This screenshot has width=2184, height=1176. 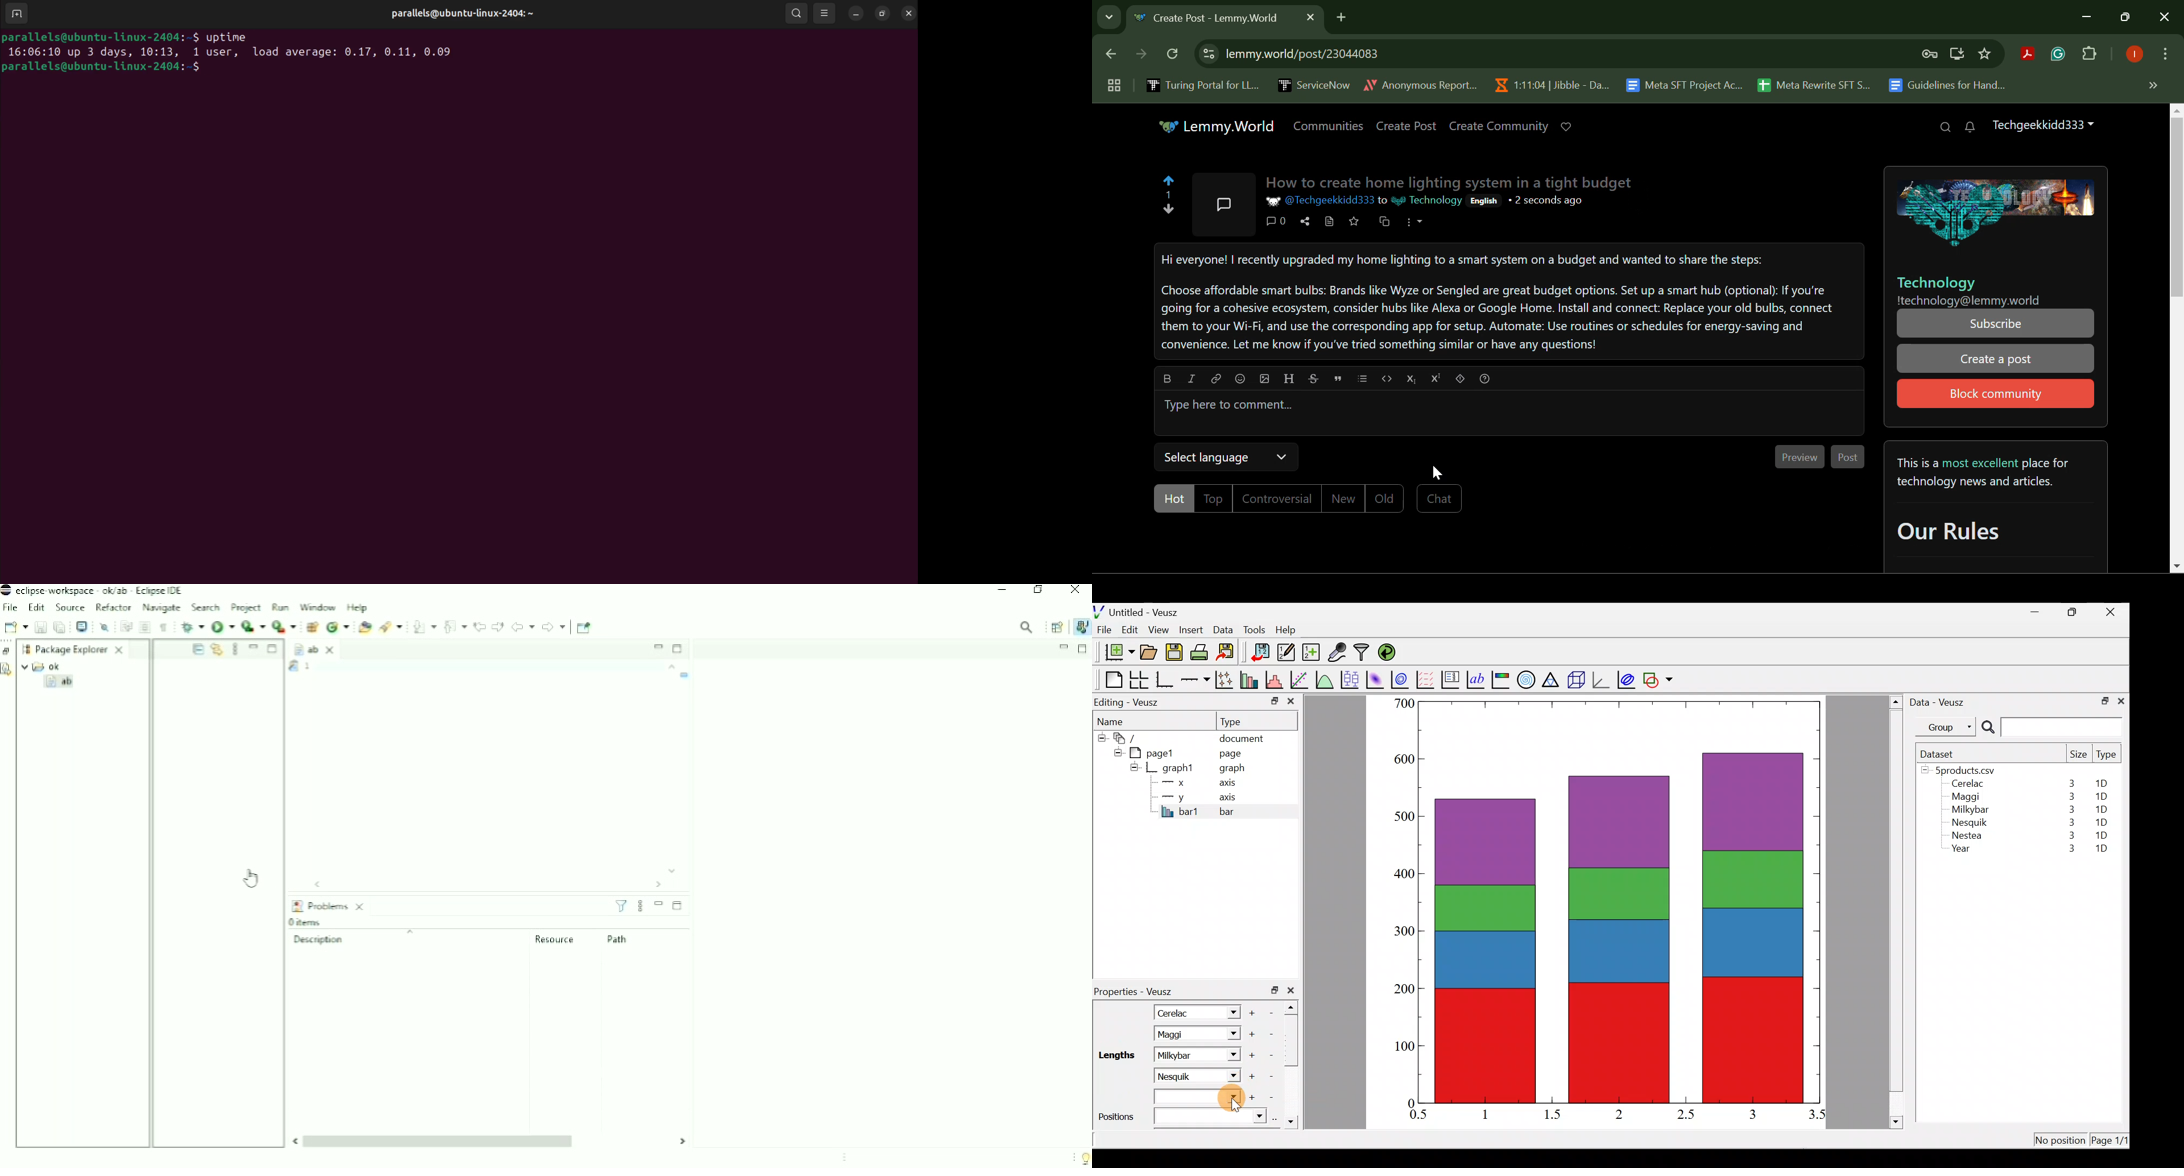 What do you see at coordinates (2164, 56) in the screenshot?
I see `More Options` at bounding box center [2164, 56].